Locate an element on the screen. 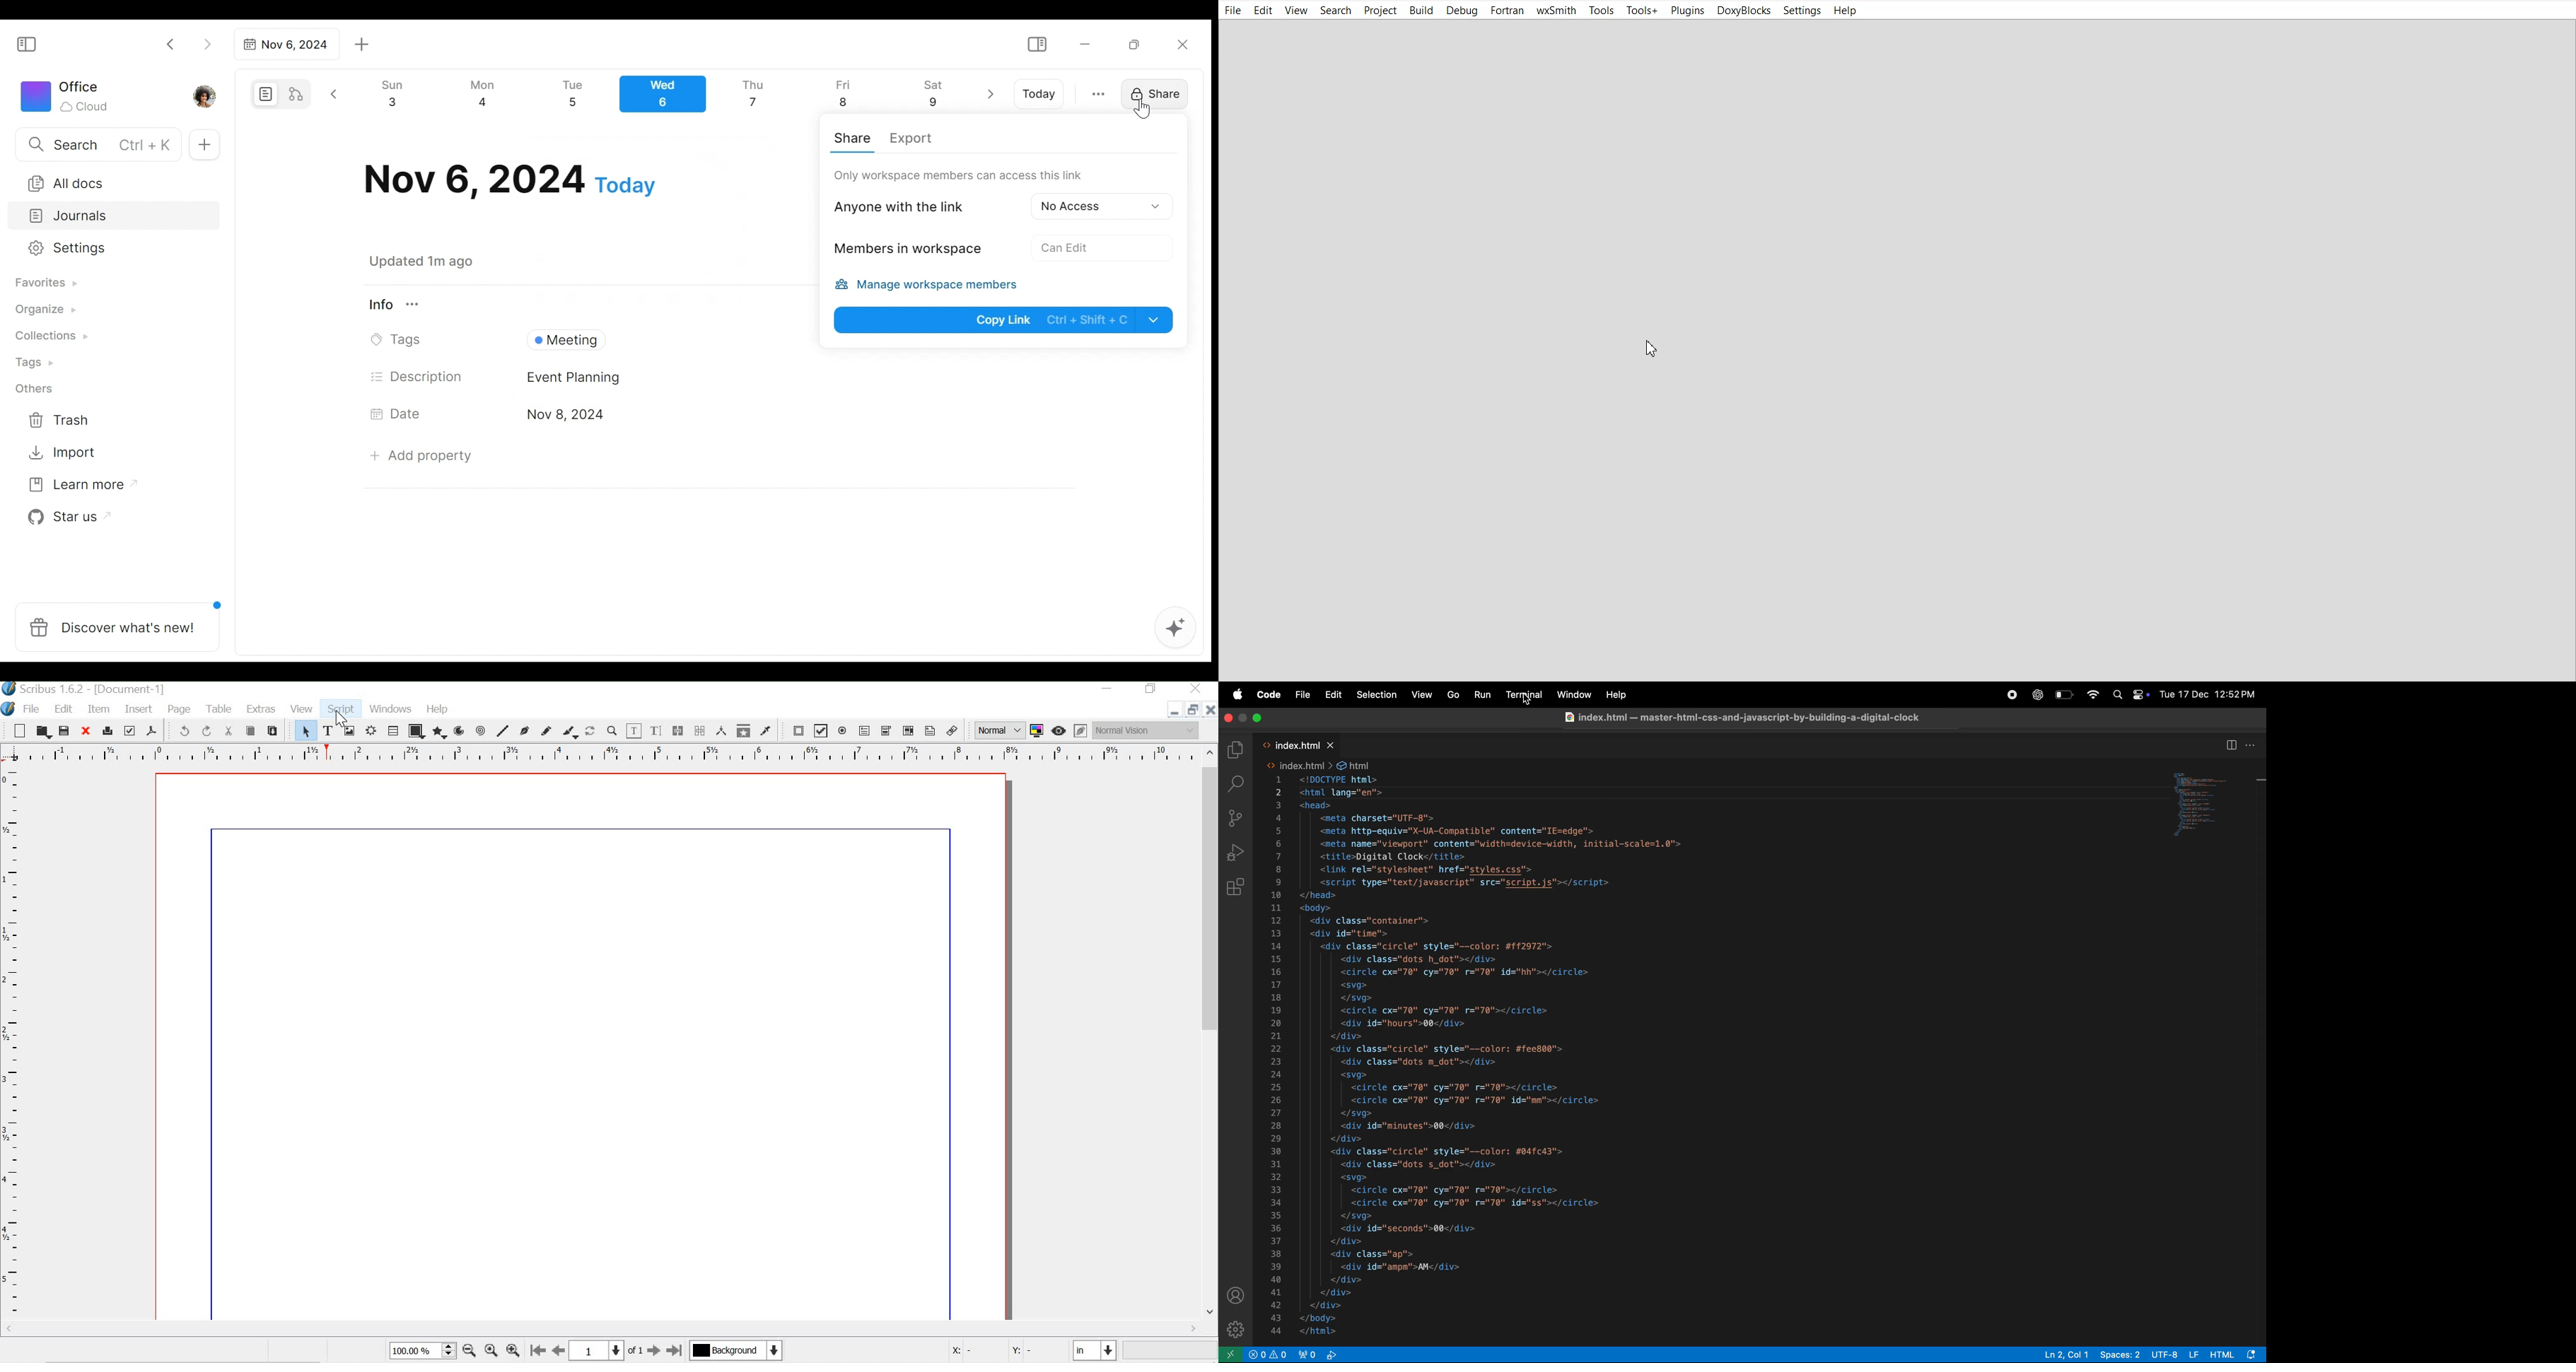 The height and width of the screenshot is (1372, 2576). wxSmith is located at coordinates (1557, 10).